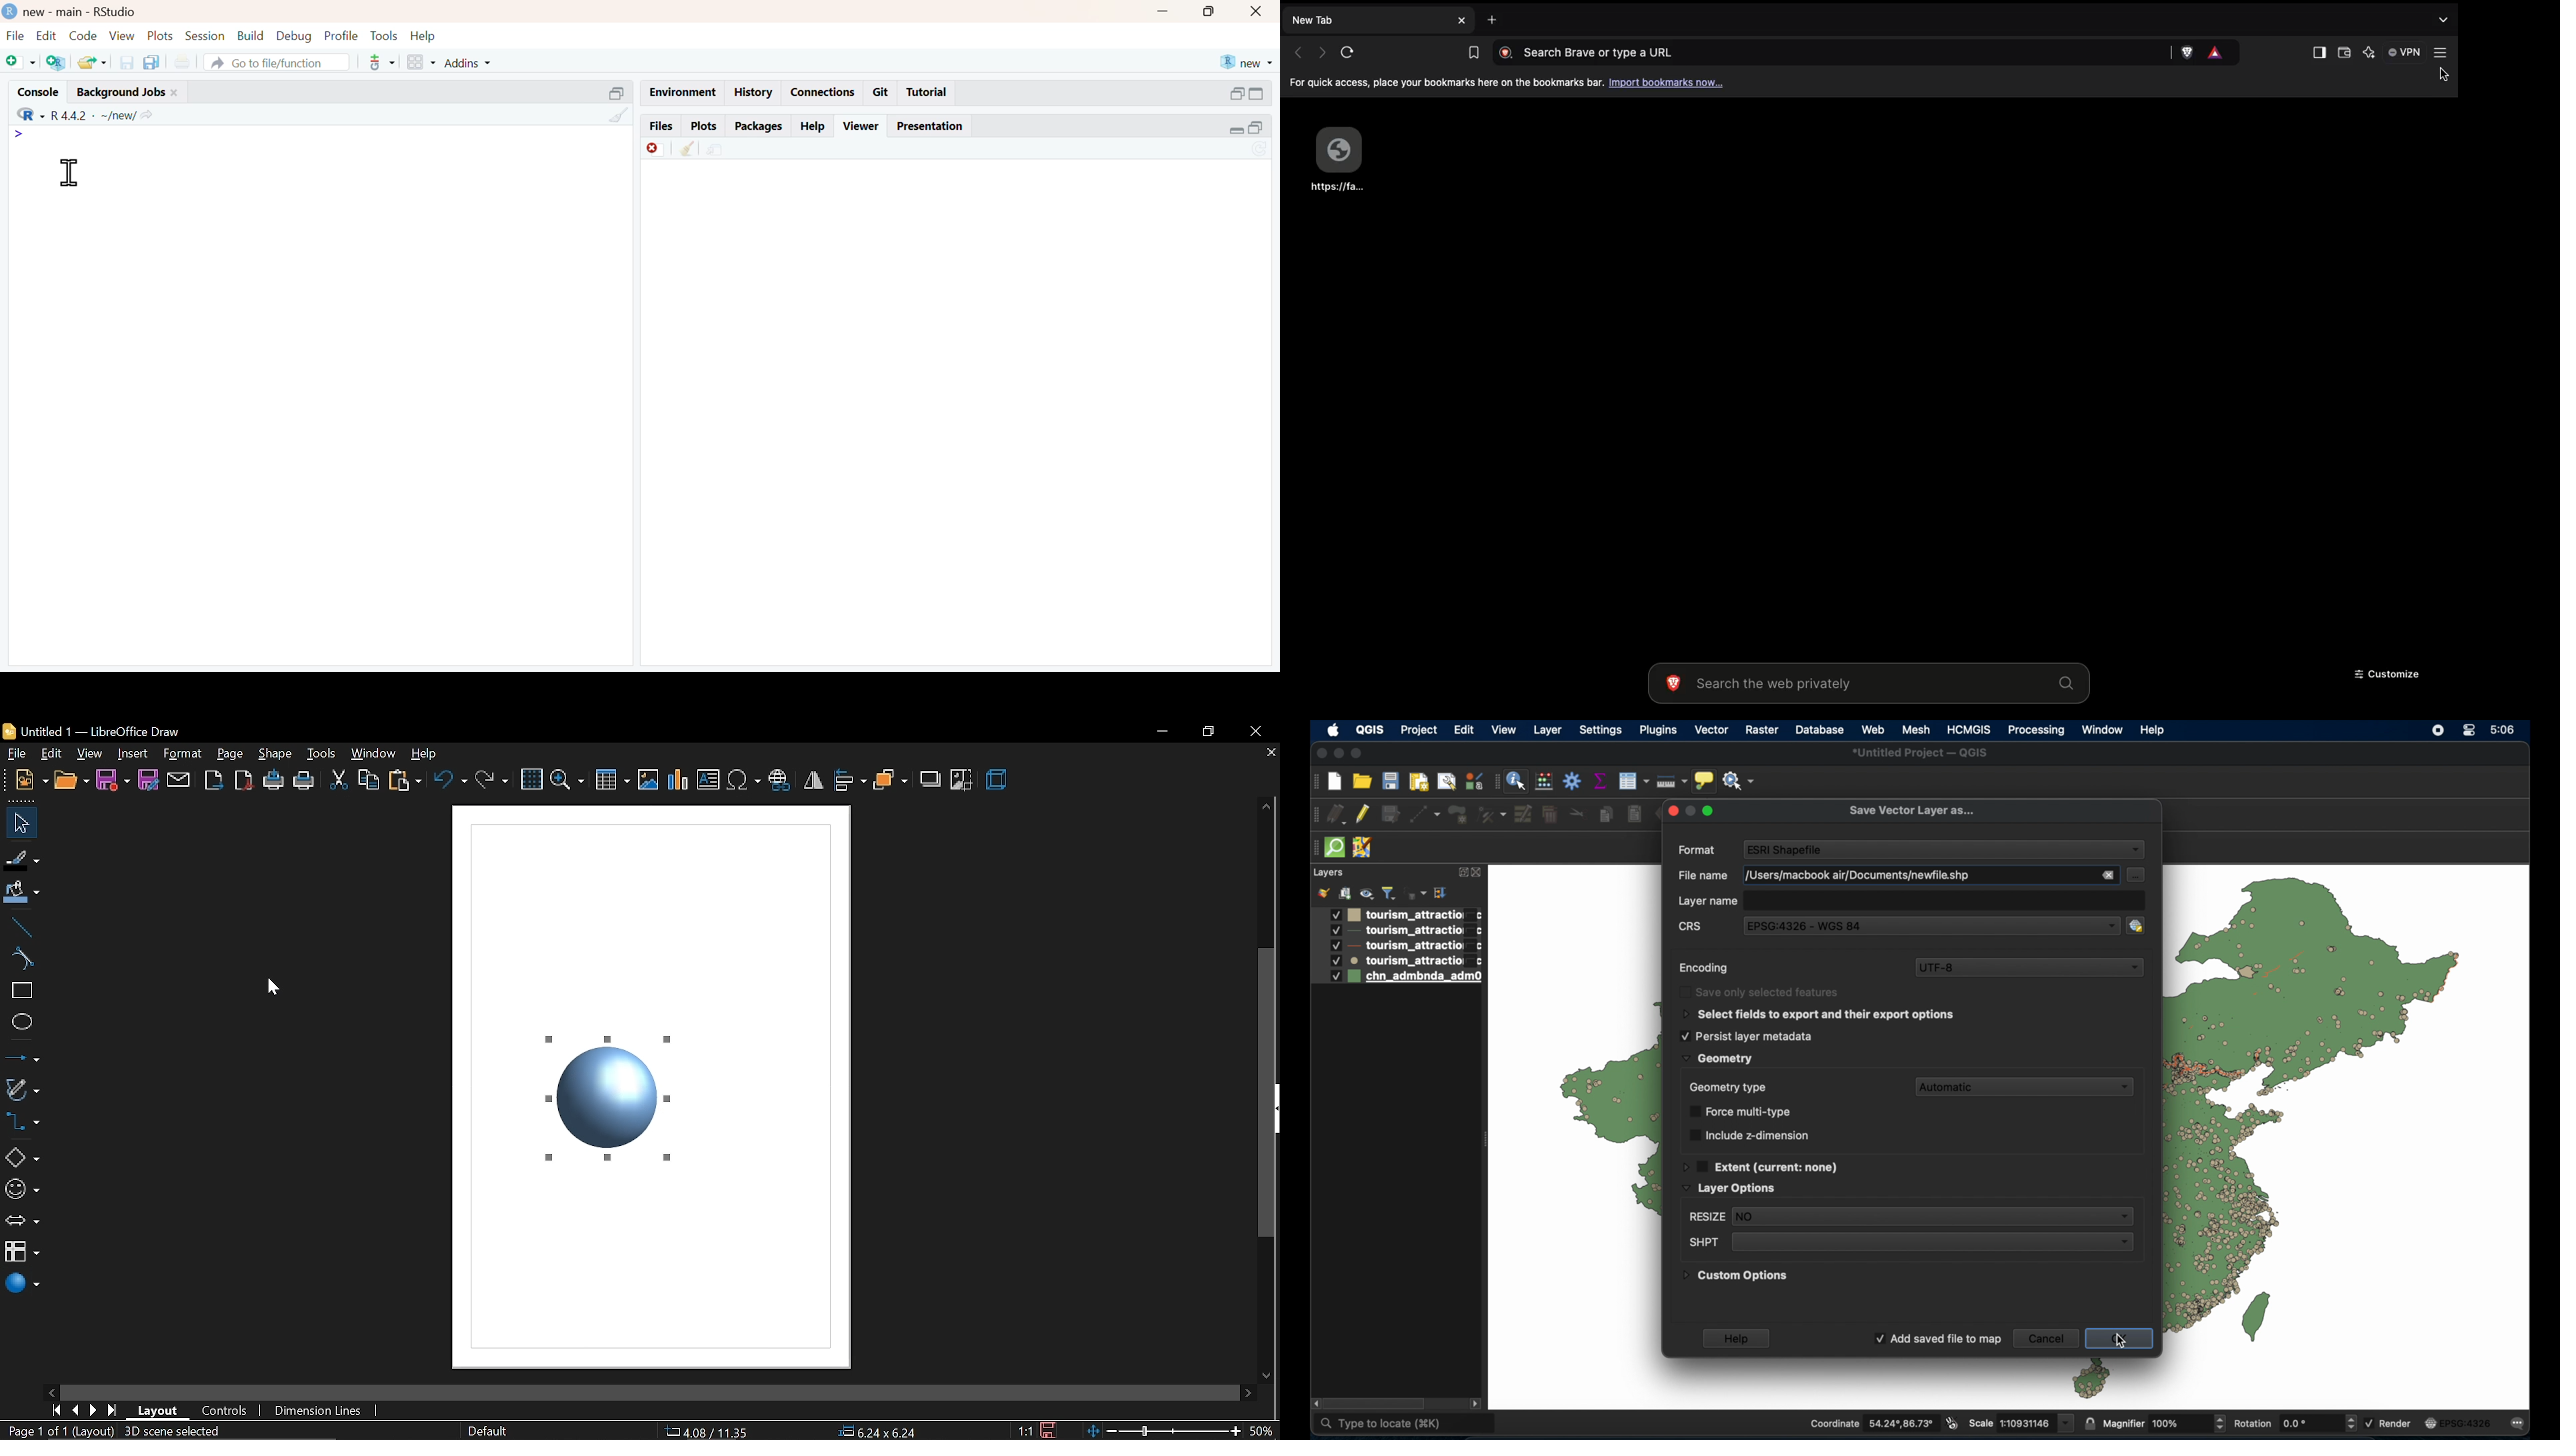 This screenshot has width=2576, height=1456. What do you see at coordinates (567, 779) in the screenshot?
I see `zoom` at bounding box center [567, 779].